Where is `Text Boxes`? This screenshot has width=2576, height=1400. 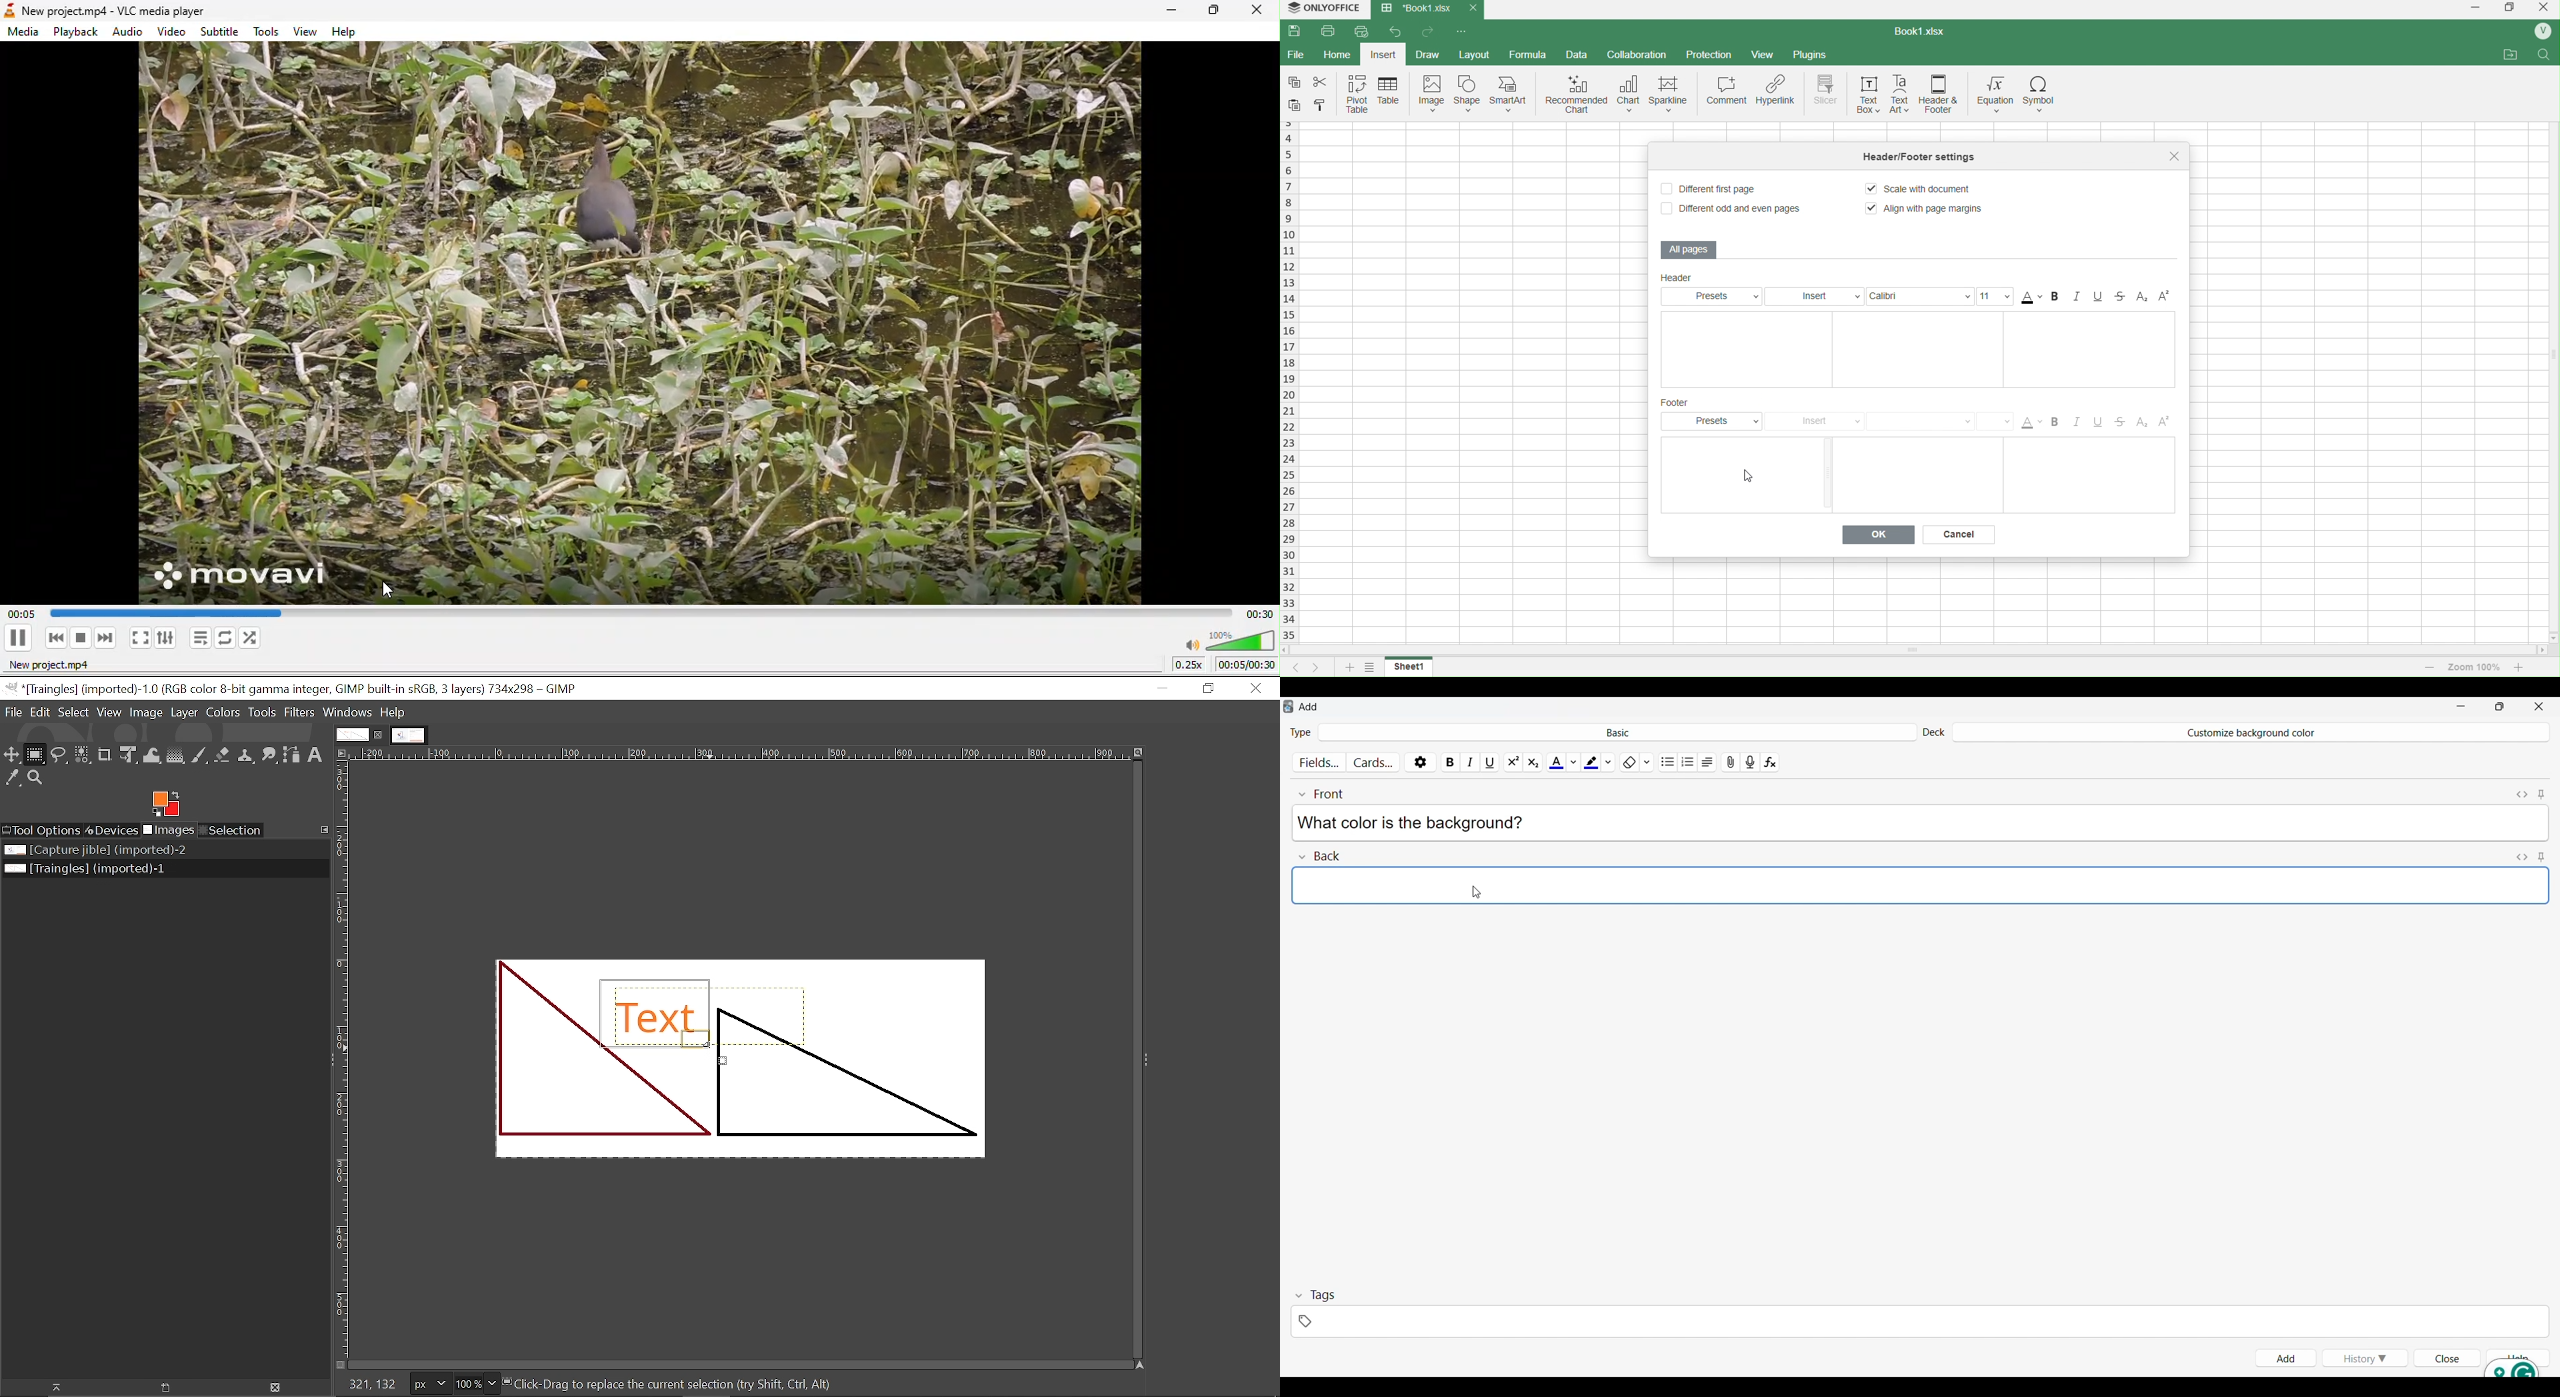 Text Boxes is located at coordinates (1919, 349).